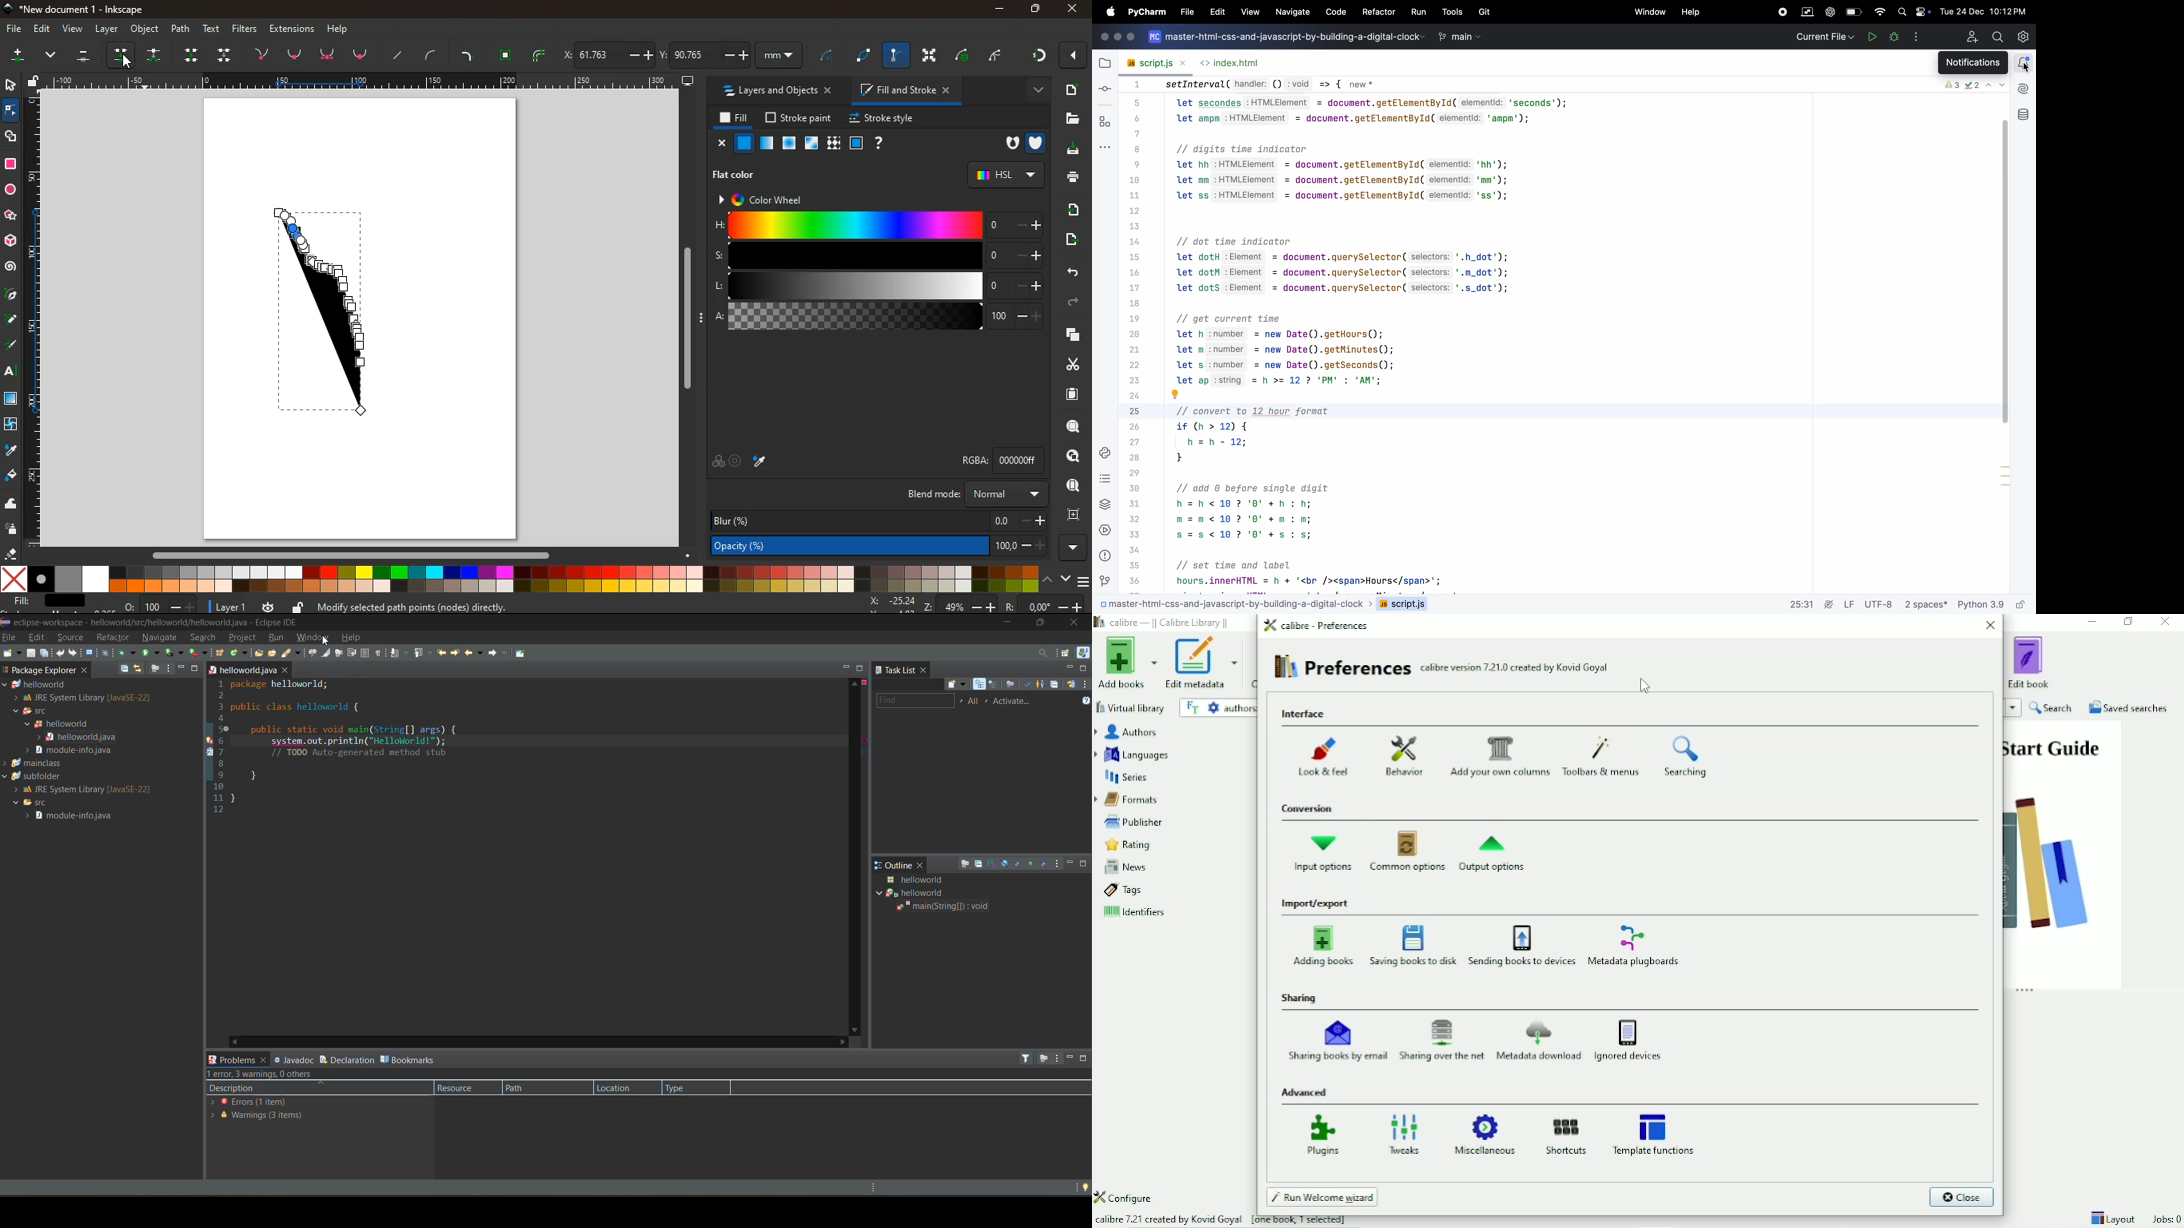 Image resolution: width=2184 pixels, height=1232 pixels. What do you see at coordinates (145, 30) in the screenshot?
I see `object` at bounding box center [145, 30].